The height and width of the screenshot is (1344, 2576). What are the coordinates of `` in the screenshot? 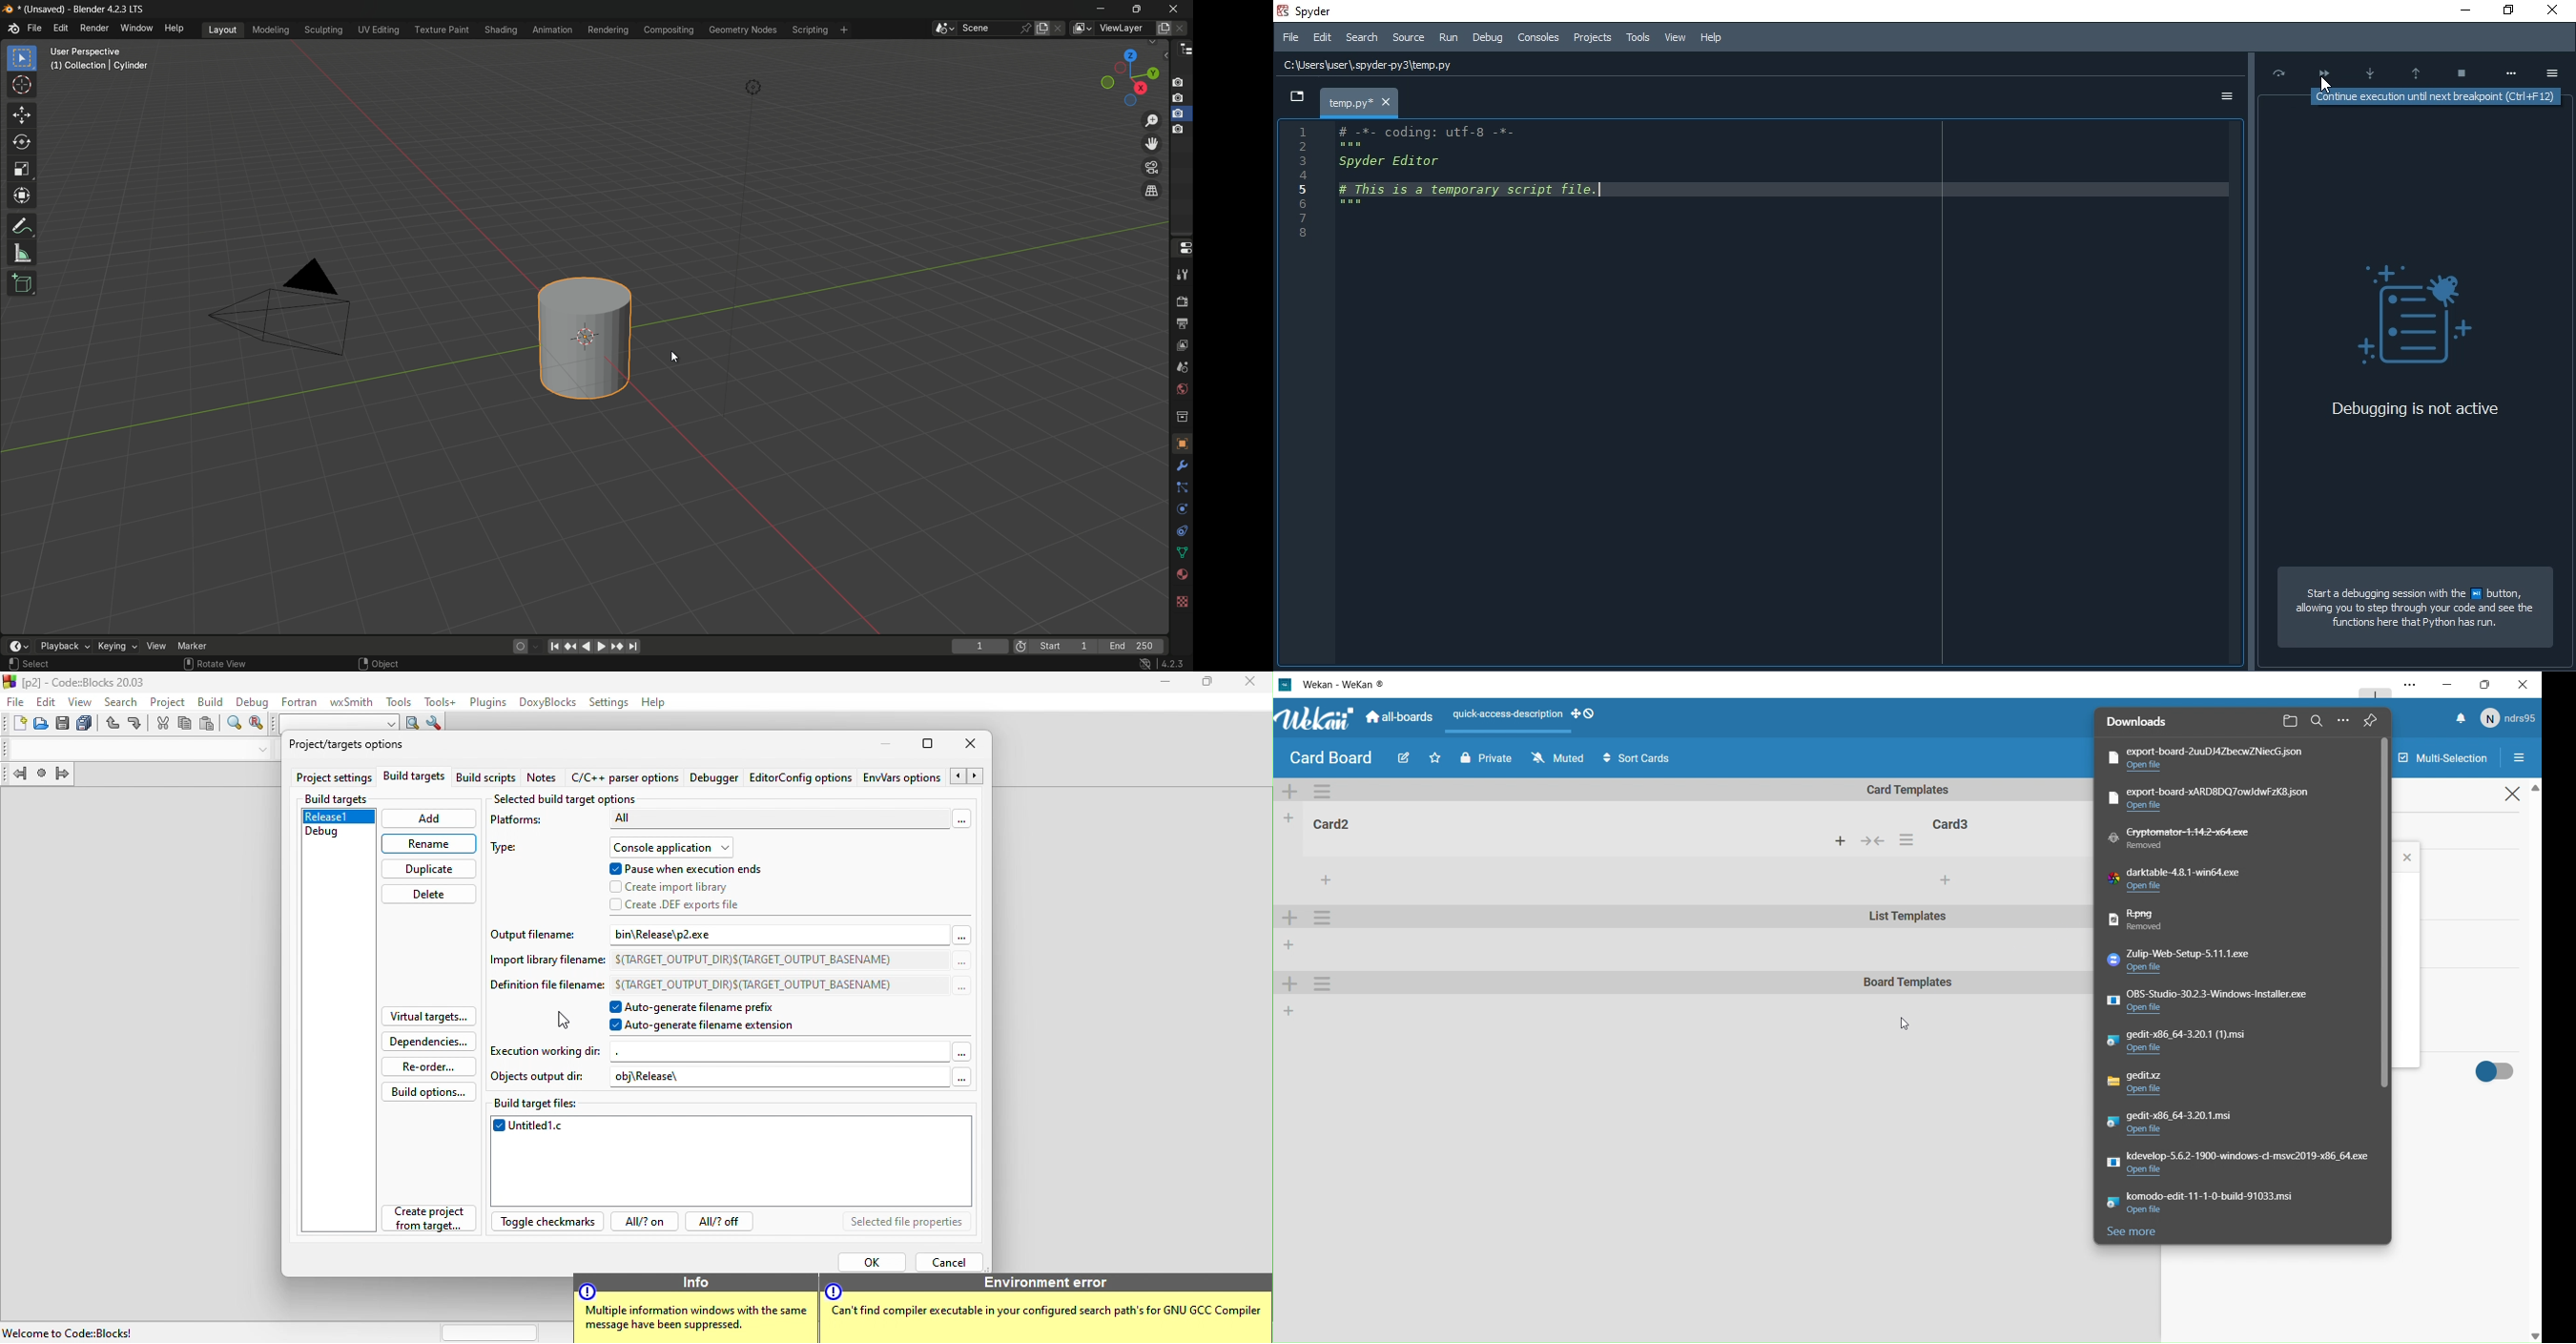 It's located at (2461, 720).